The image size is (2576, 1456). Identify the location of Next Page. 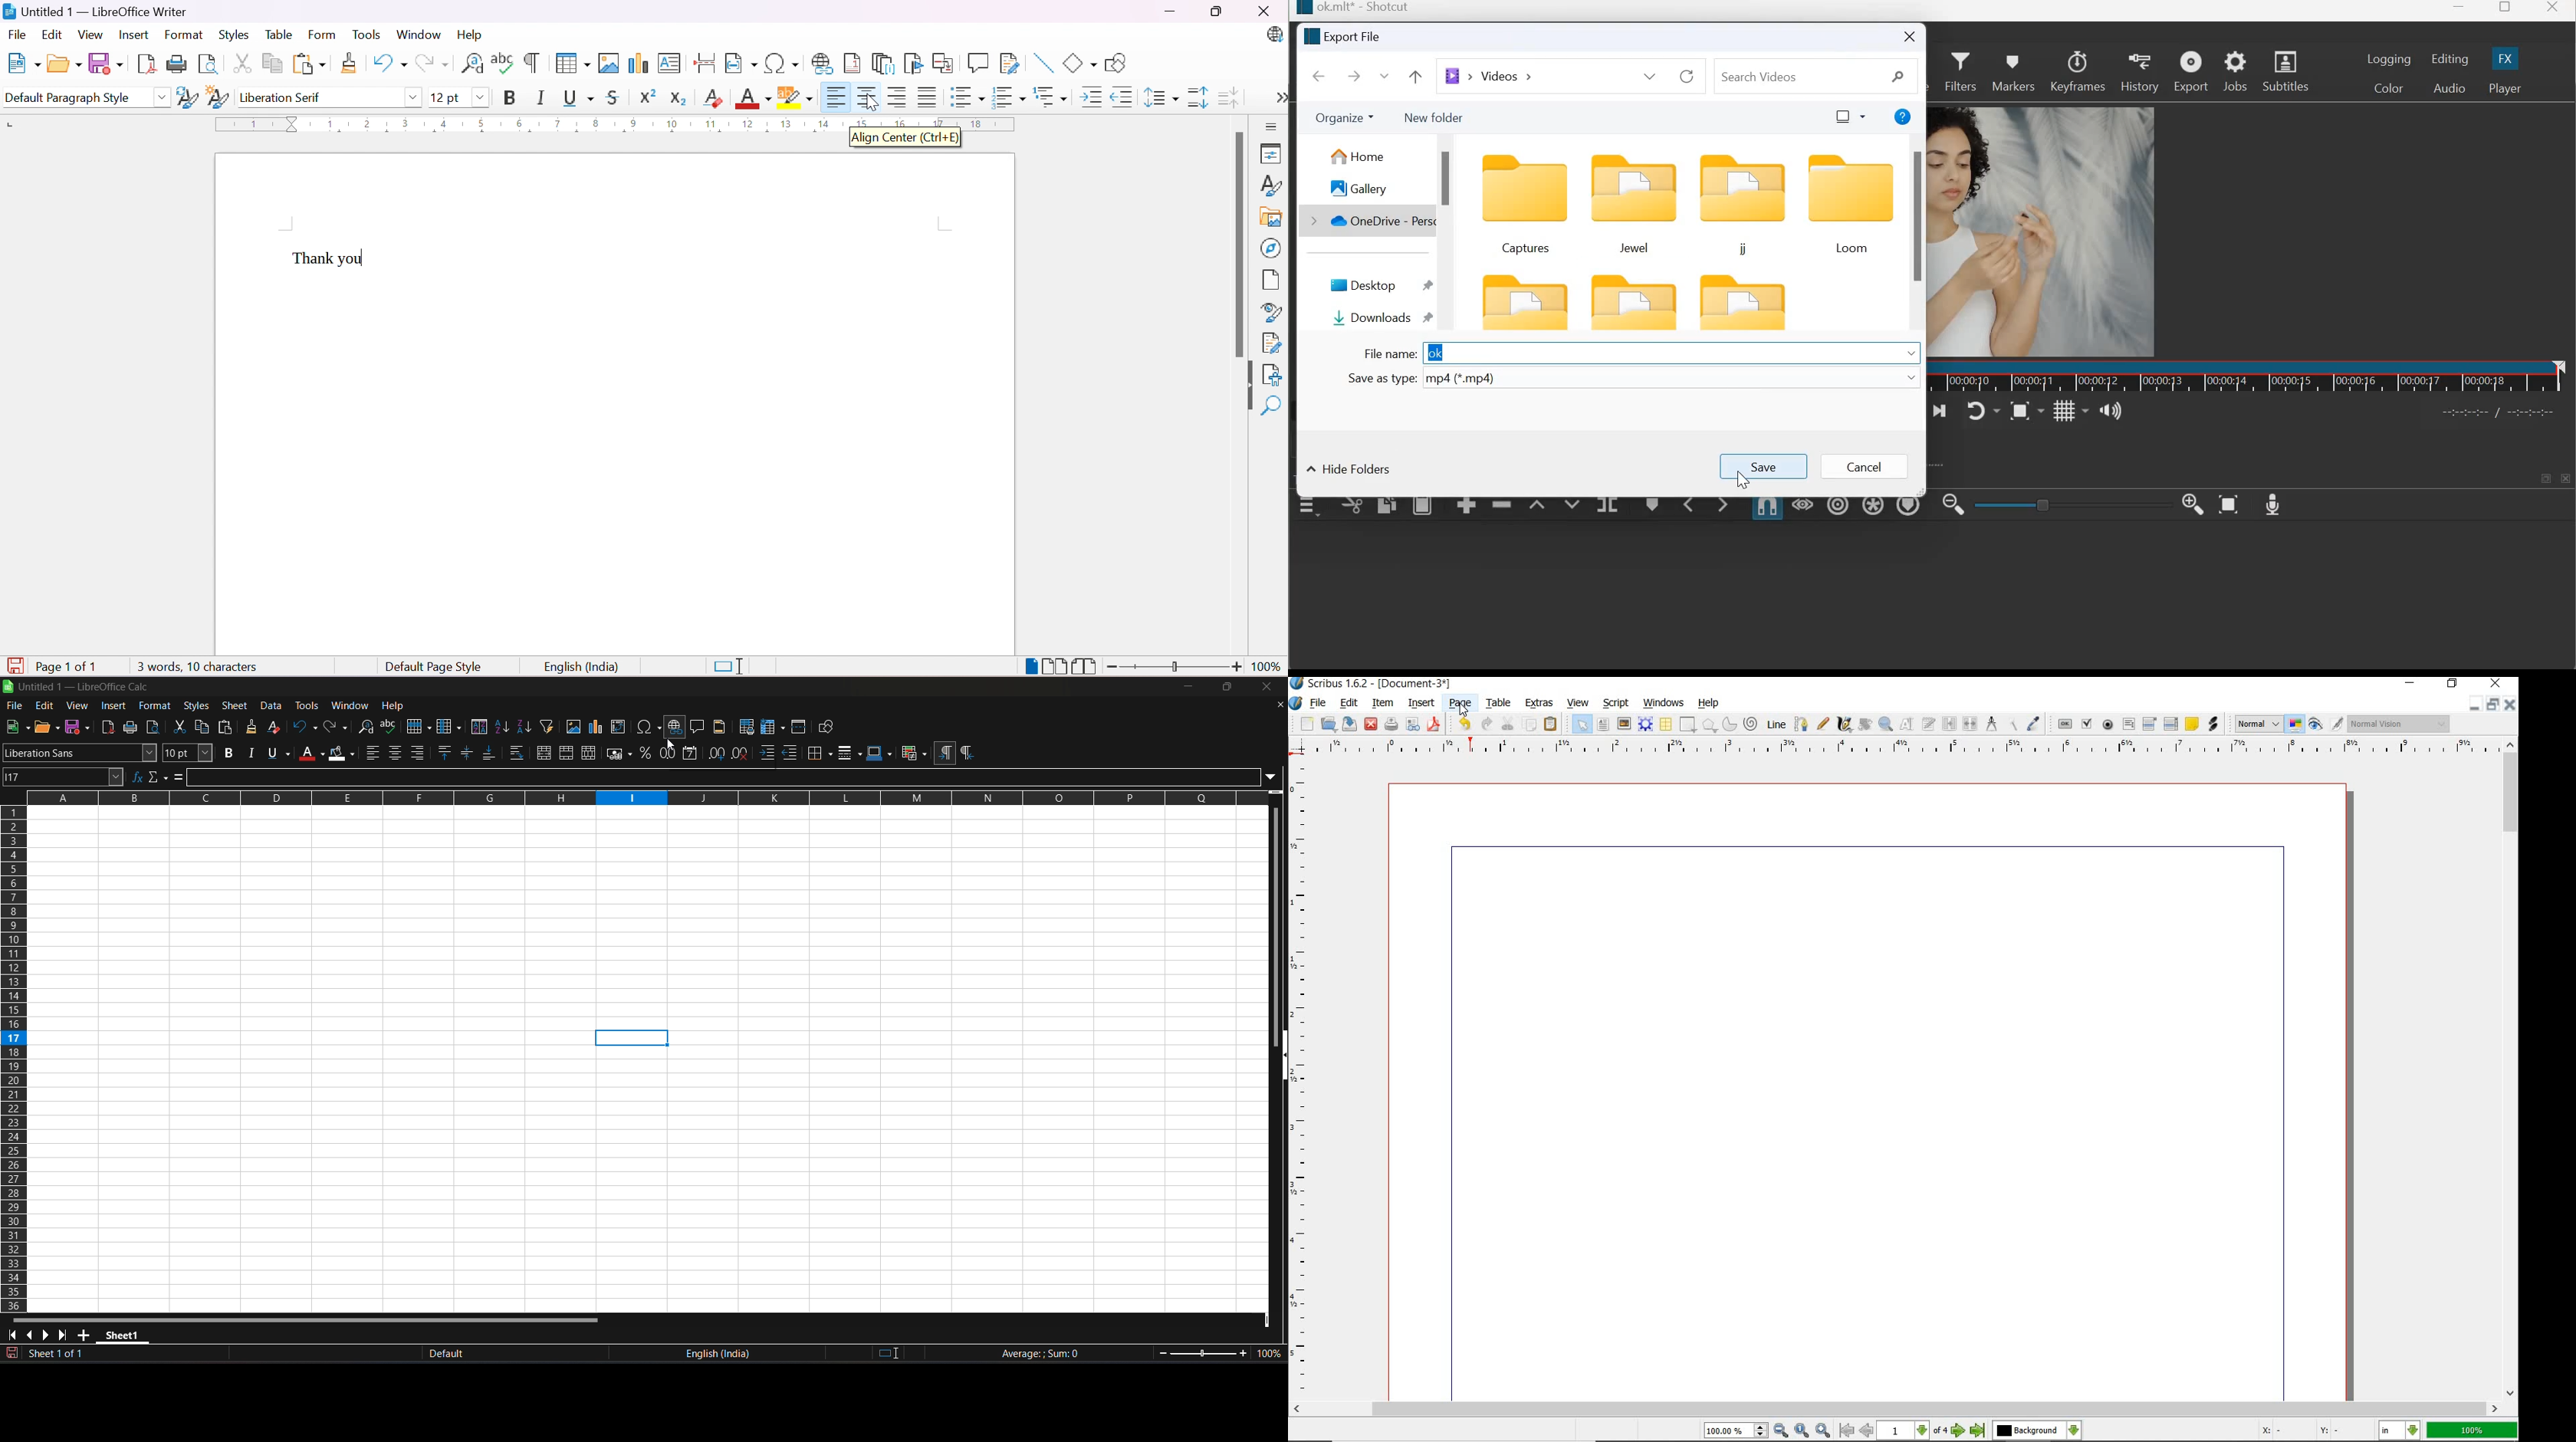
(1959, 1432).